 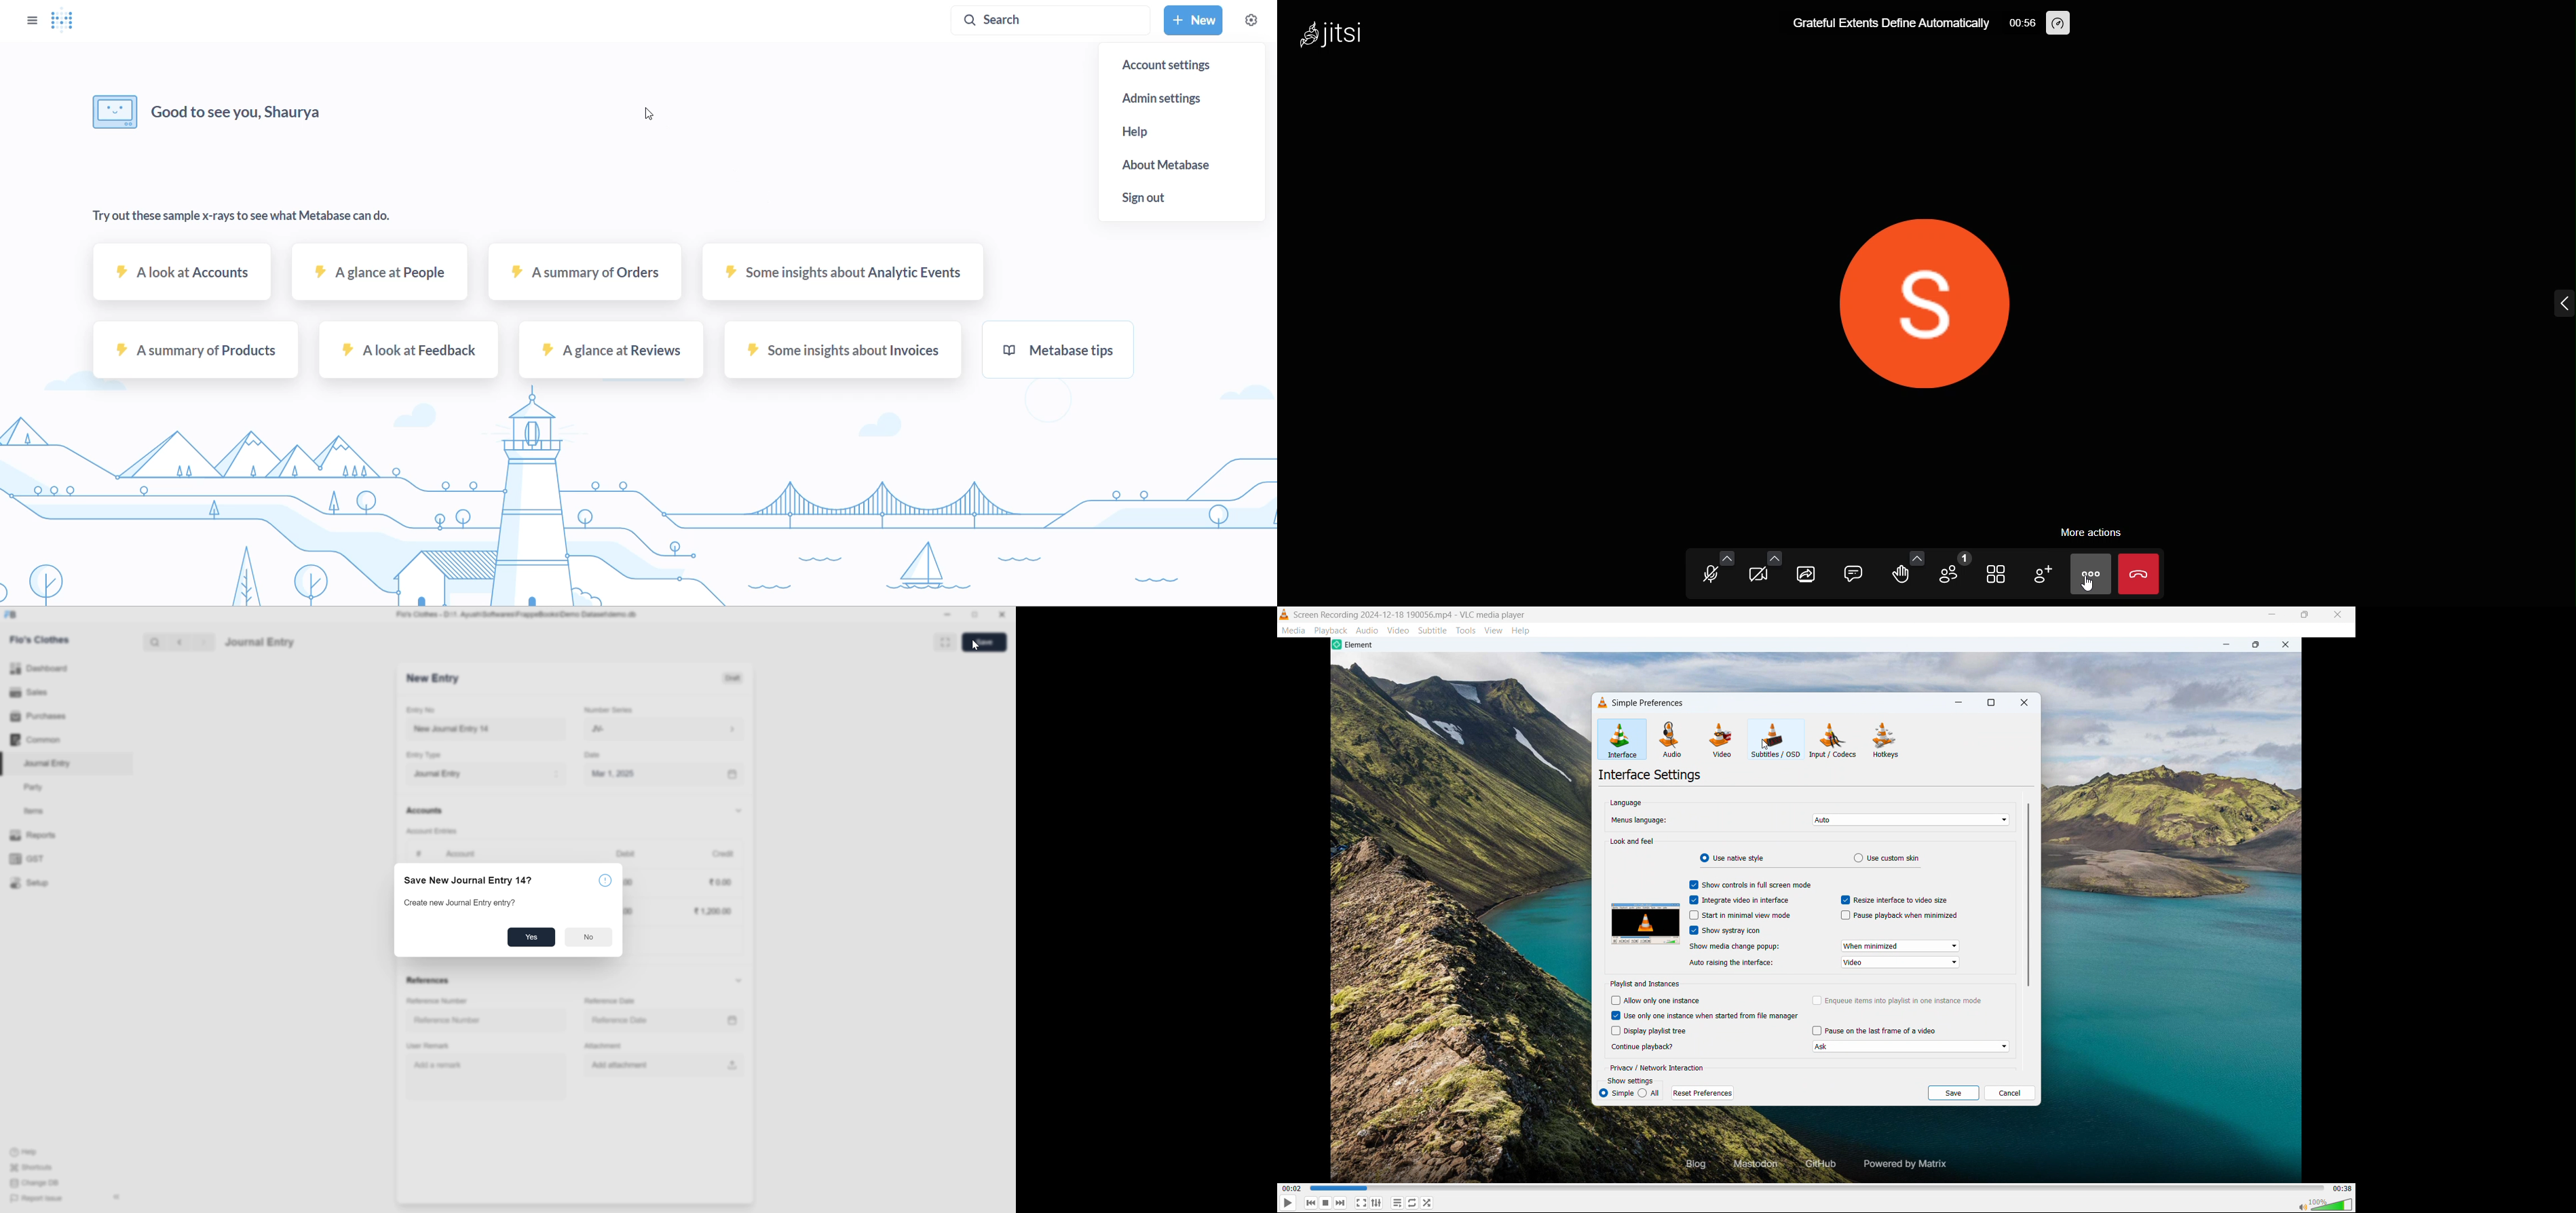 I want to click on New Journal Entry 14, so click(x=467, y=729).